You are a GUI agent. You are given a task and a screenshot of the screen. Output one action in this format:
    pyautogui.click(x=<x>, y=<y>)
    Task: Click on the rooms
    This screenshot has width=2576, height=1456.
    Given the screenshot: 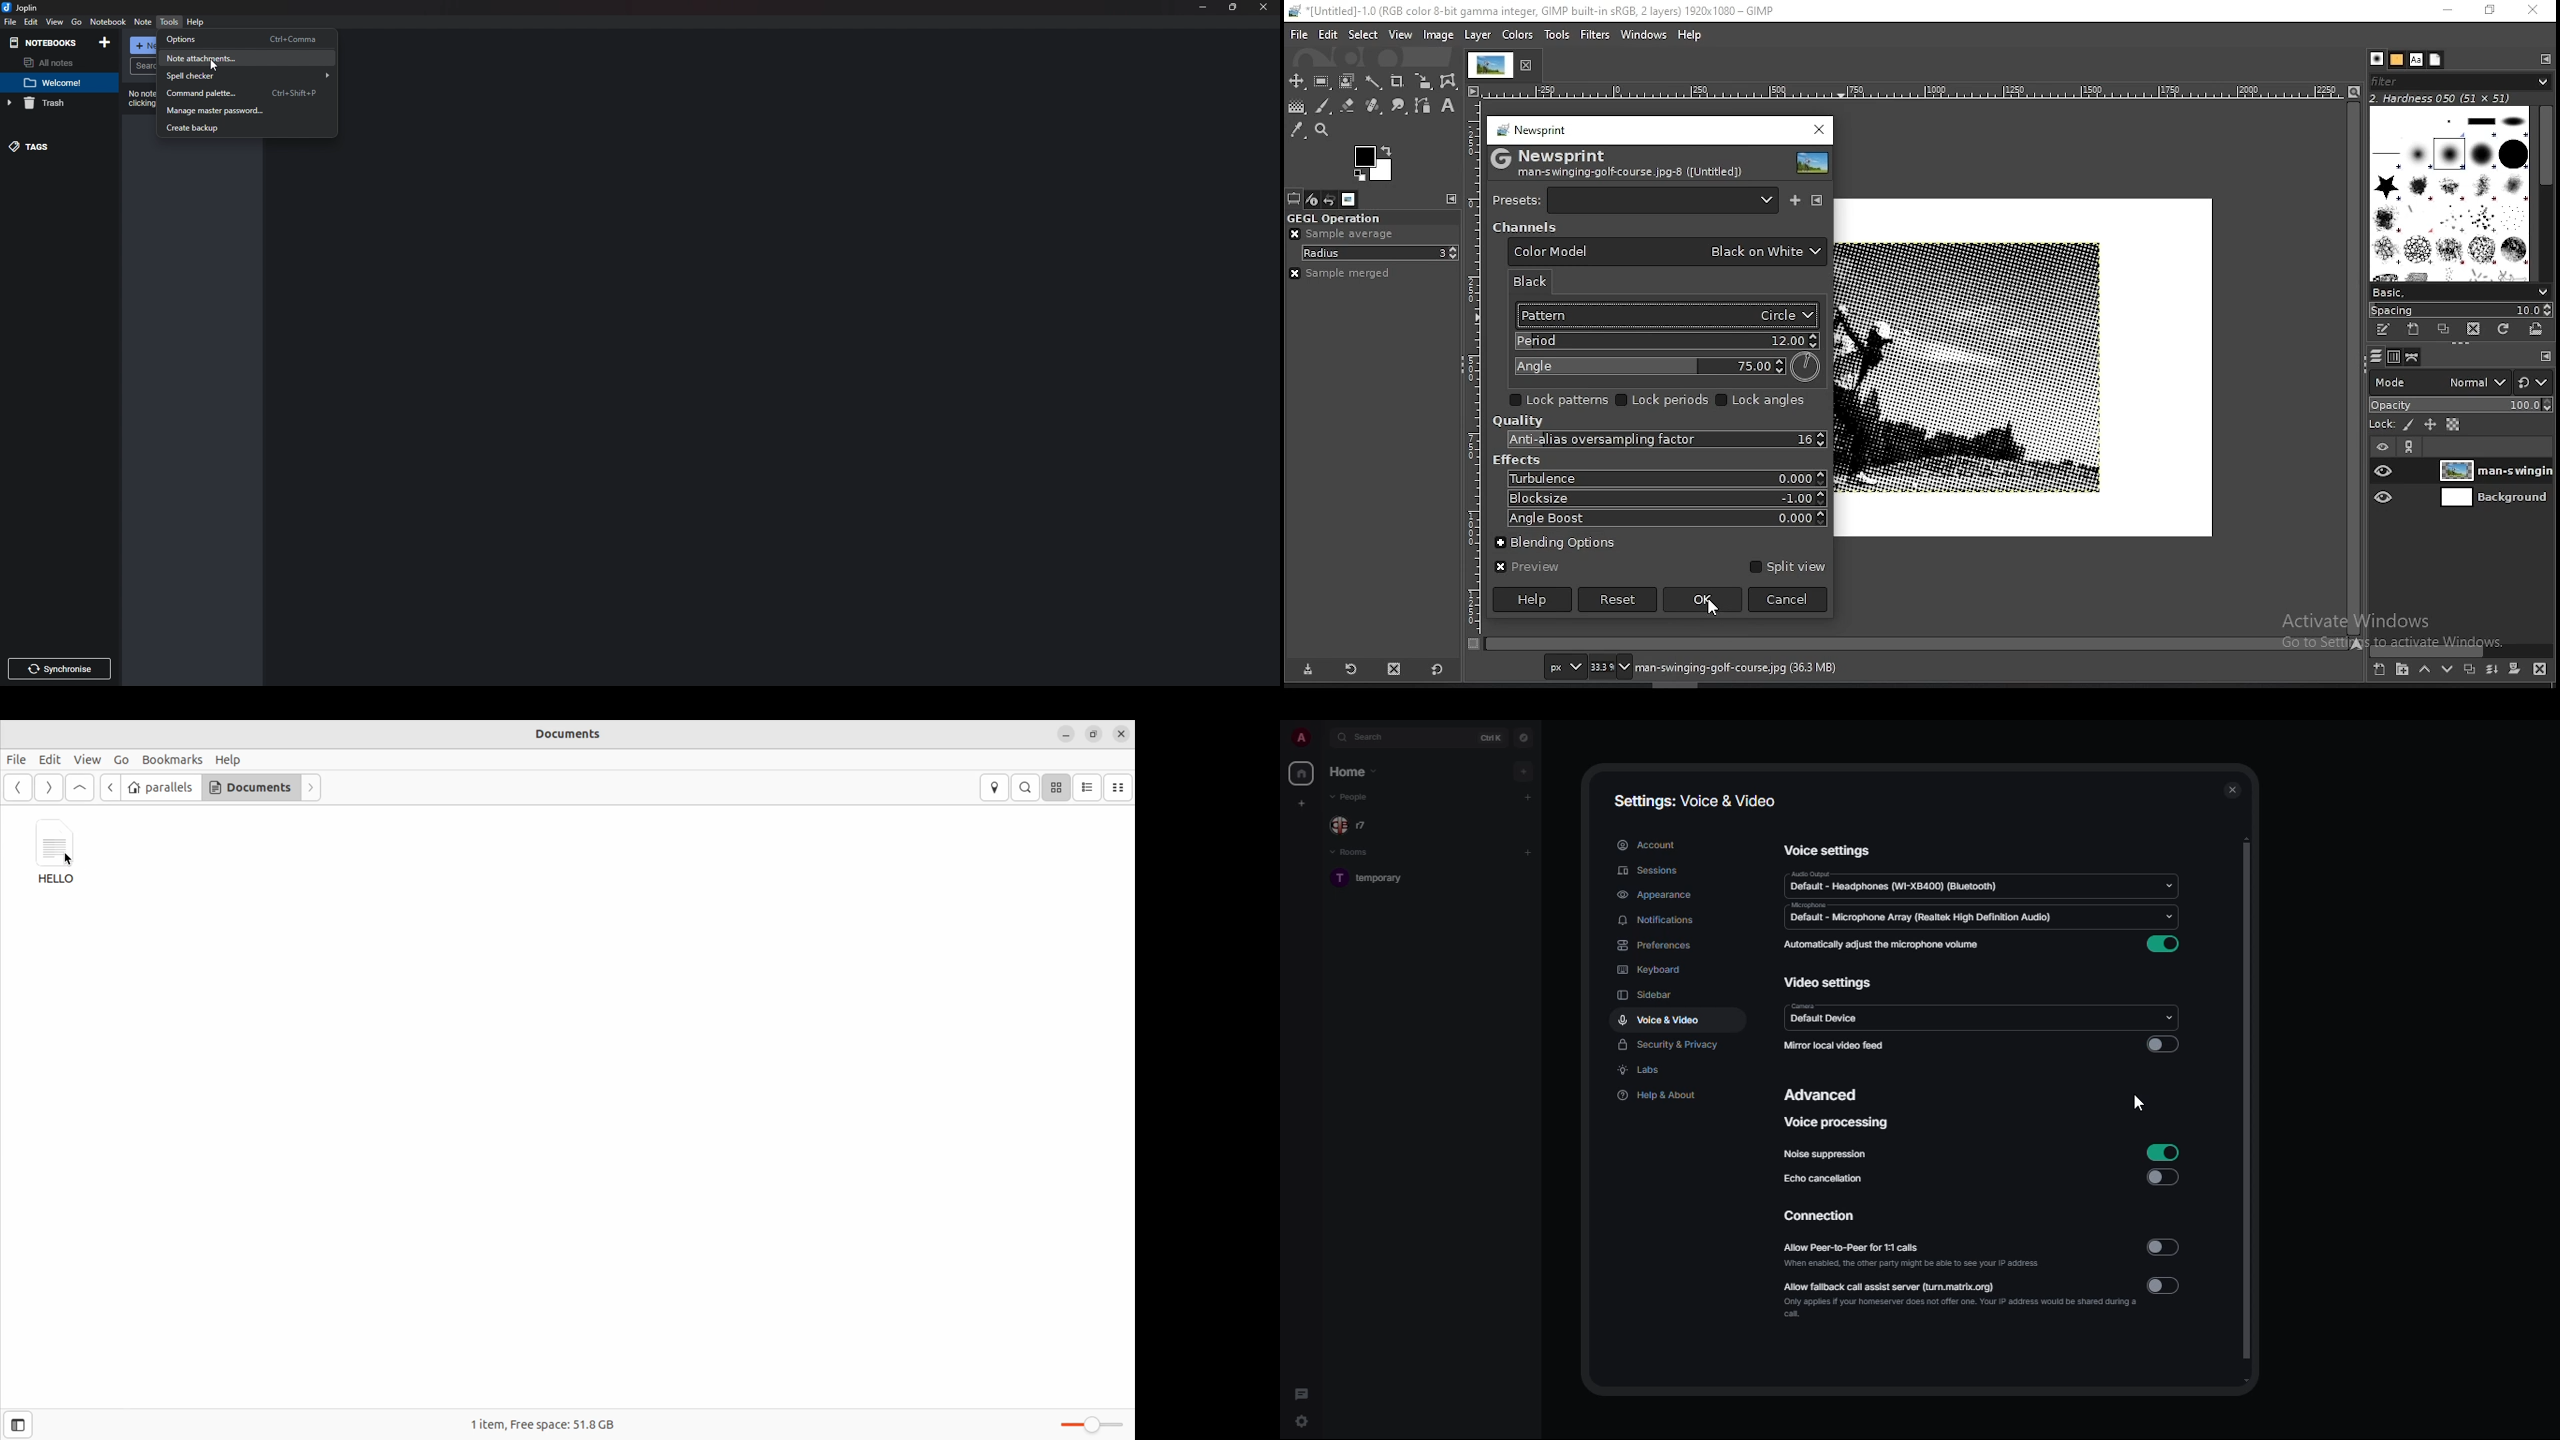 What is the action you would take?
    pyautogui.click(x=1354, y=853)
    